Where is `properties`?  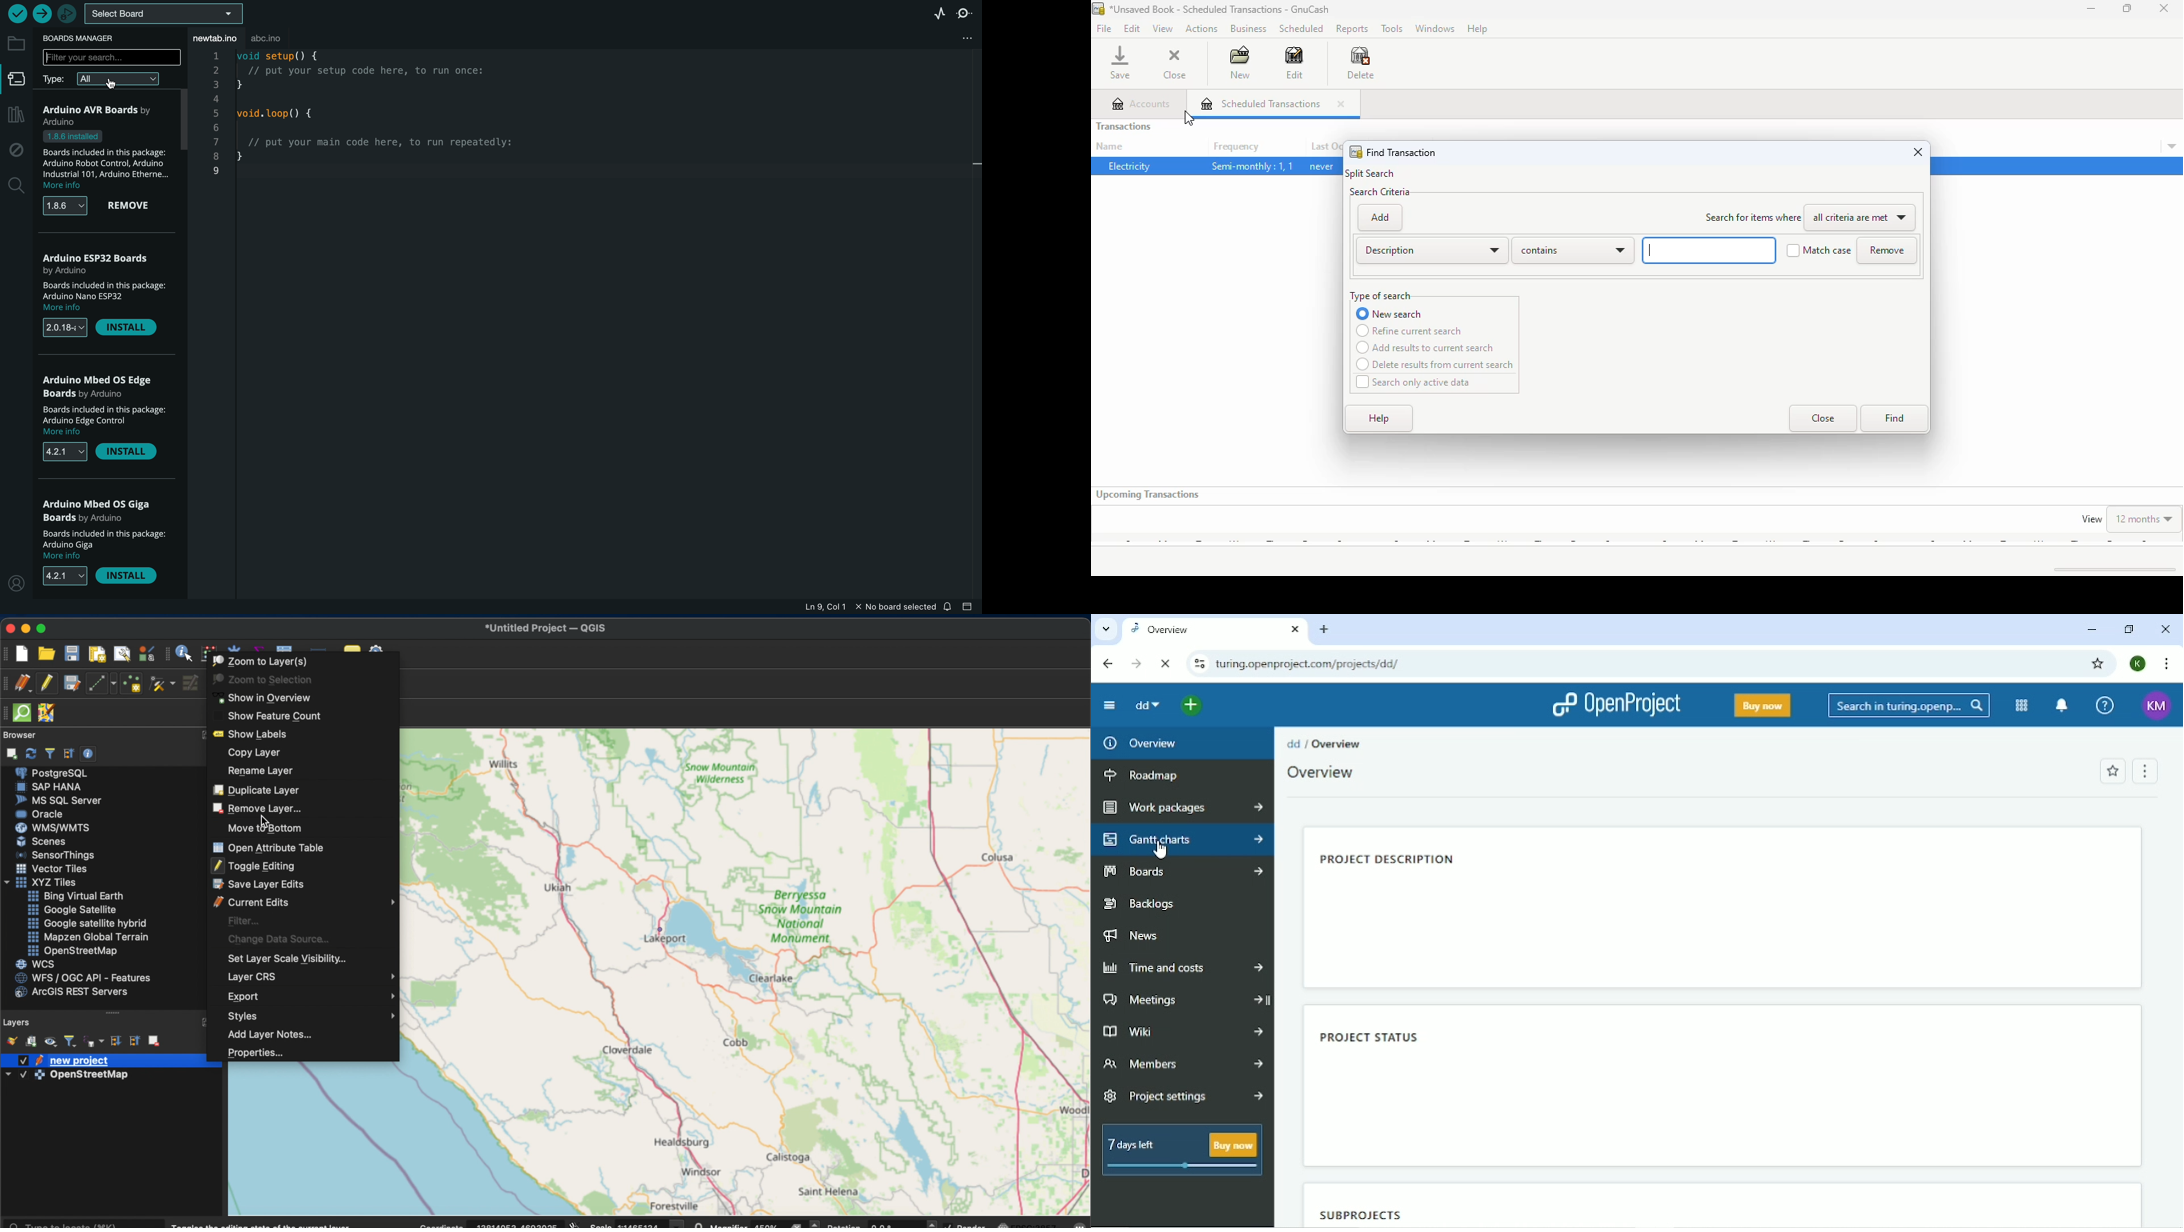
properties is located at coordinates (252, 1053).